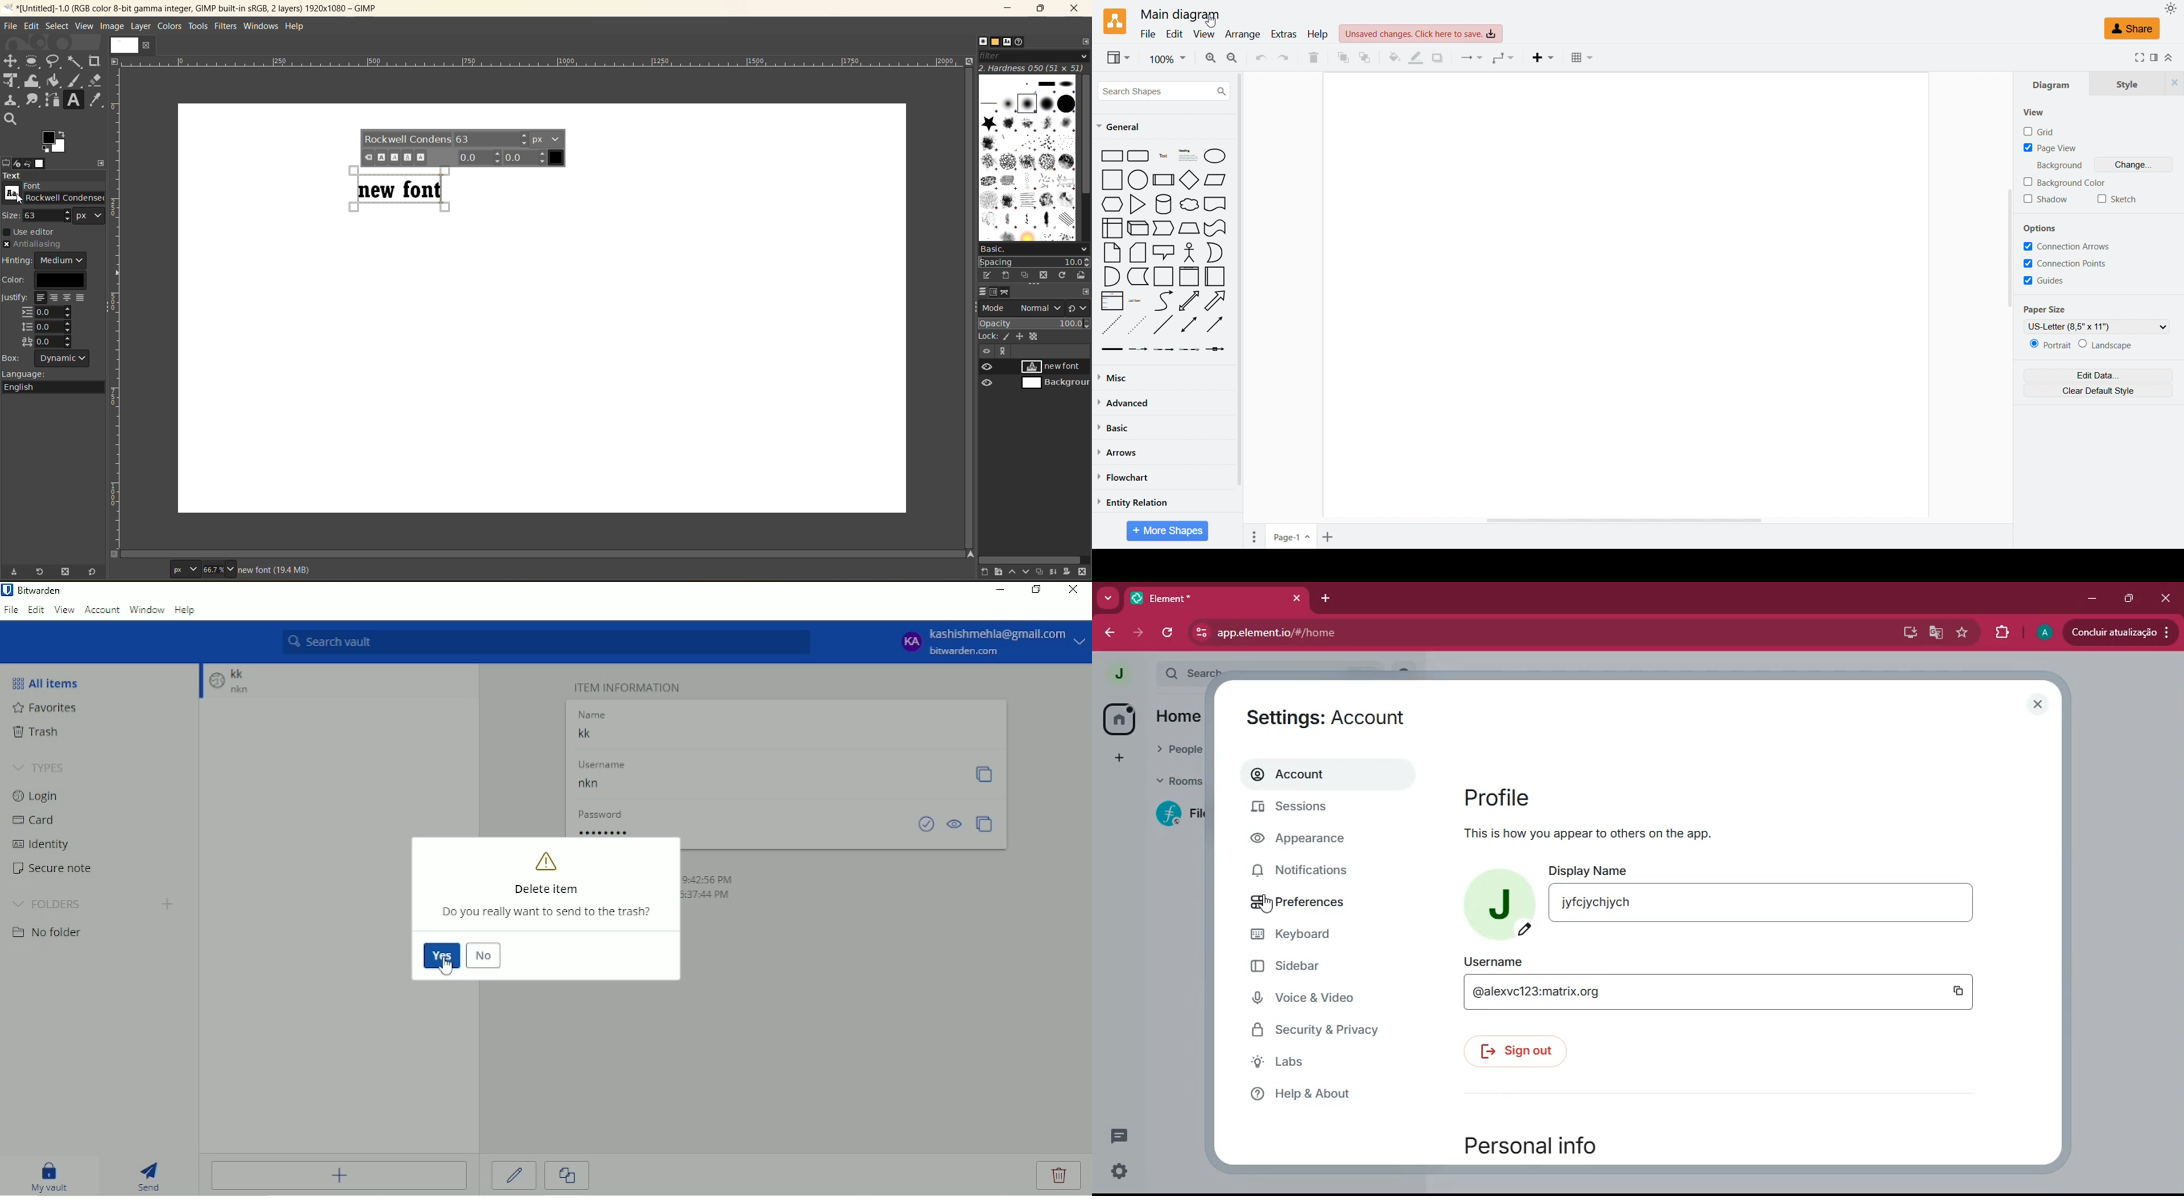  What do you see at coordinates (1343, 57) in the screenshot?
I see `Bring to front ` at bounding box center [1343, 57].